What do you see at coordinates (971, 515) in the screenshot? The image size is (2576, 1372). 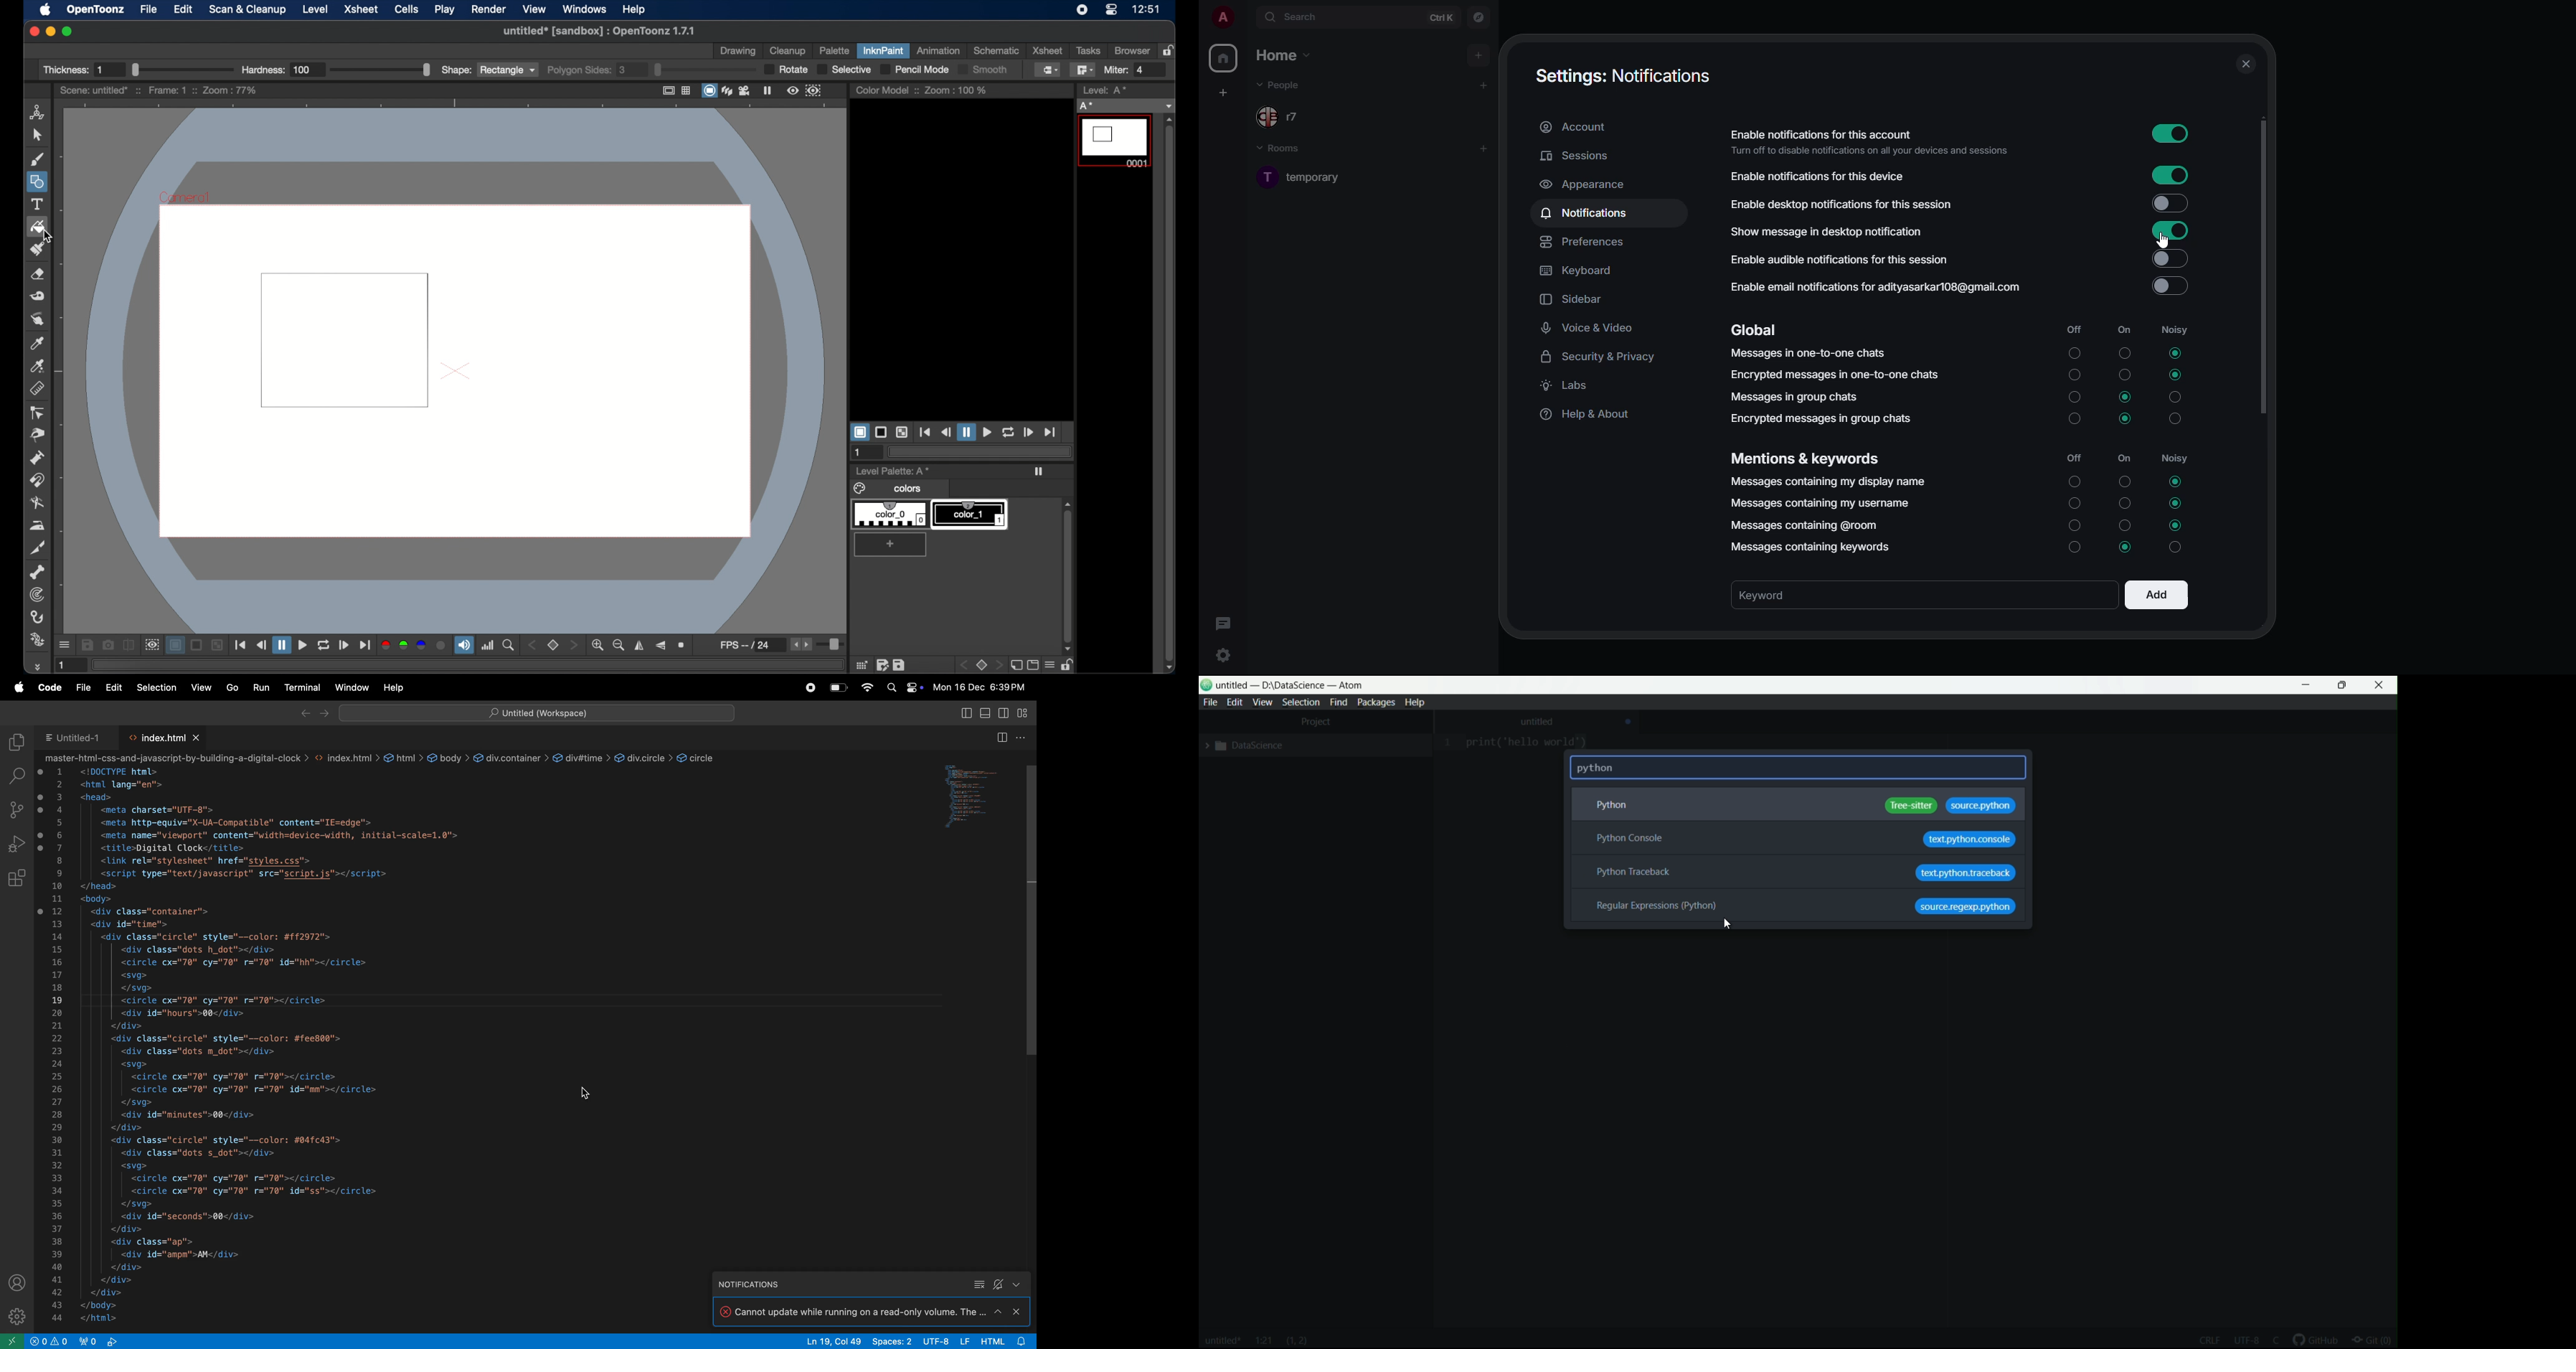 I see `color_1` at bounding box center [971, 515].